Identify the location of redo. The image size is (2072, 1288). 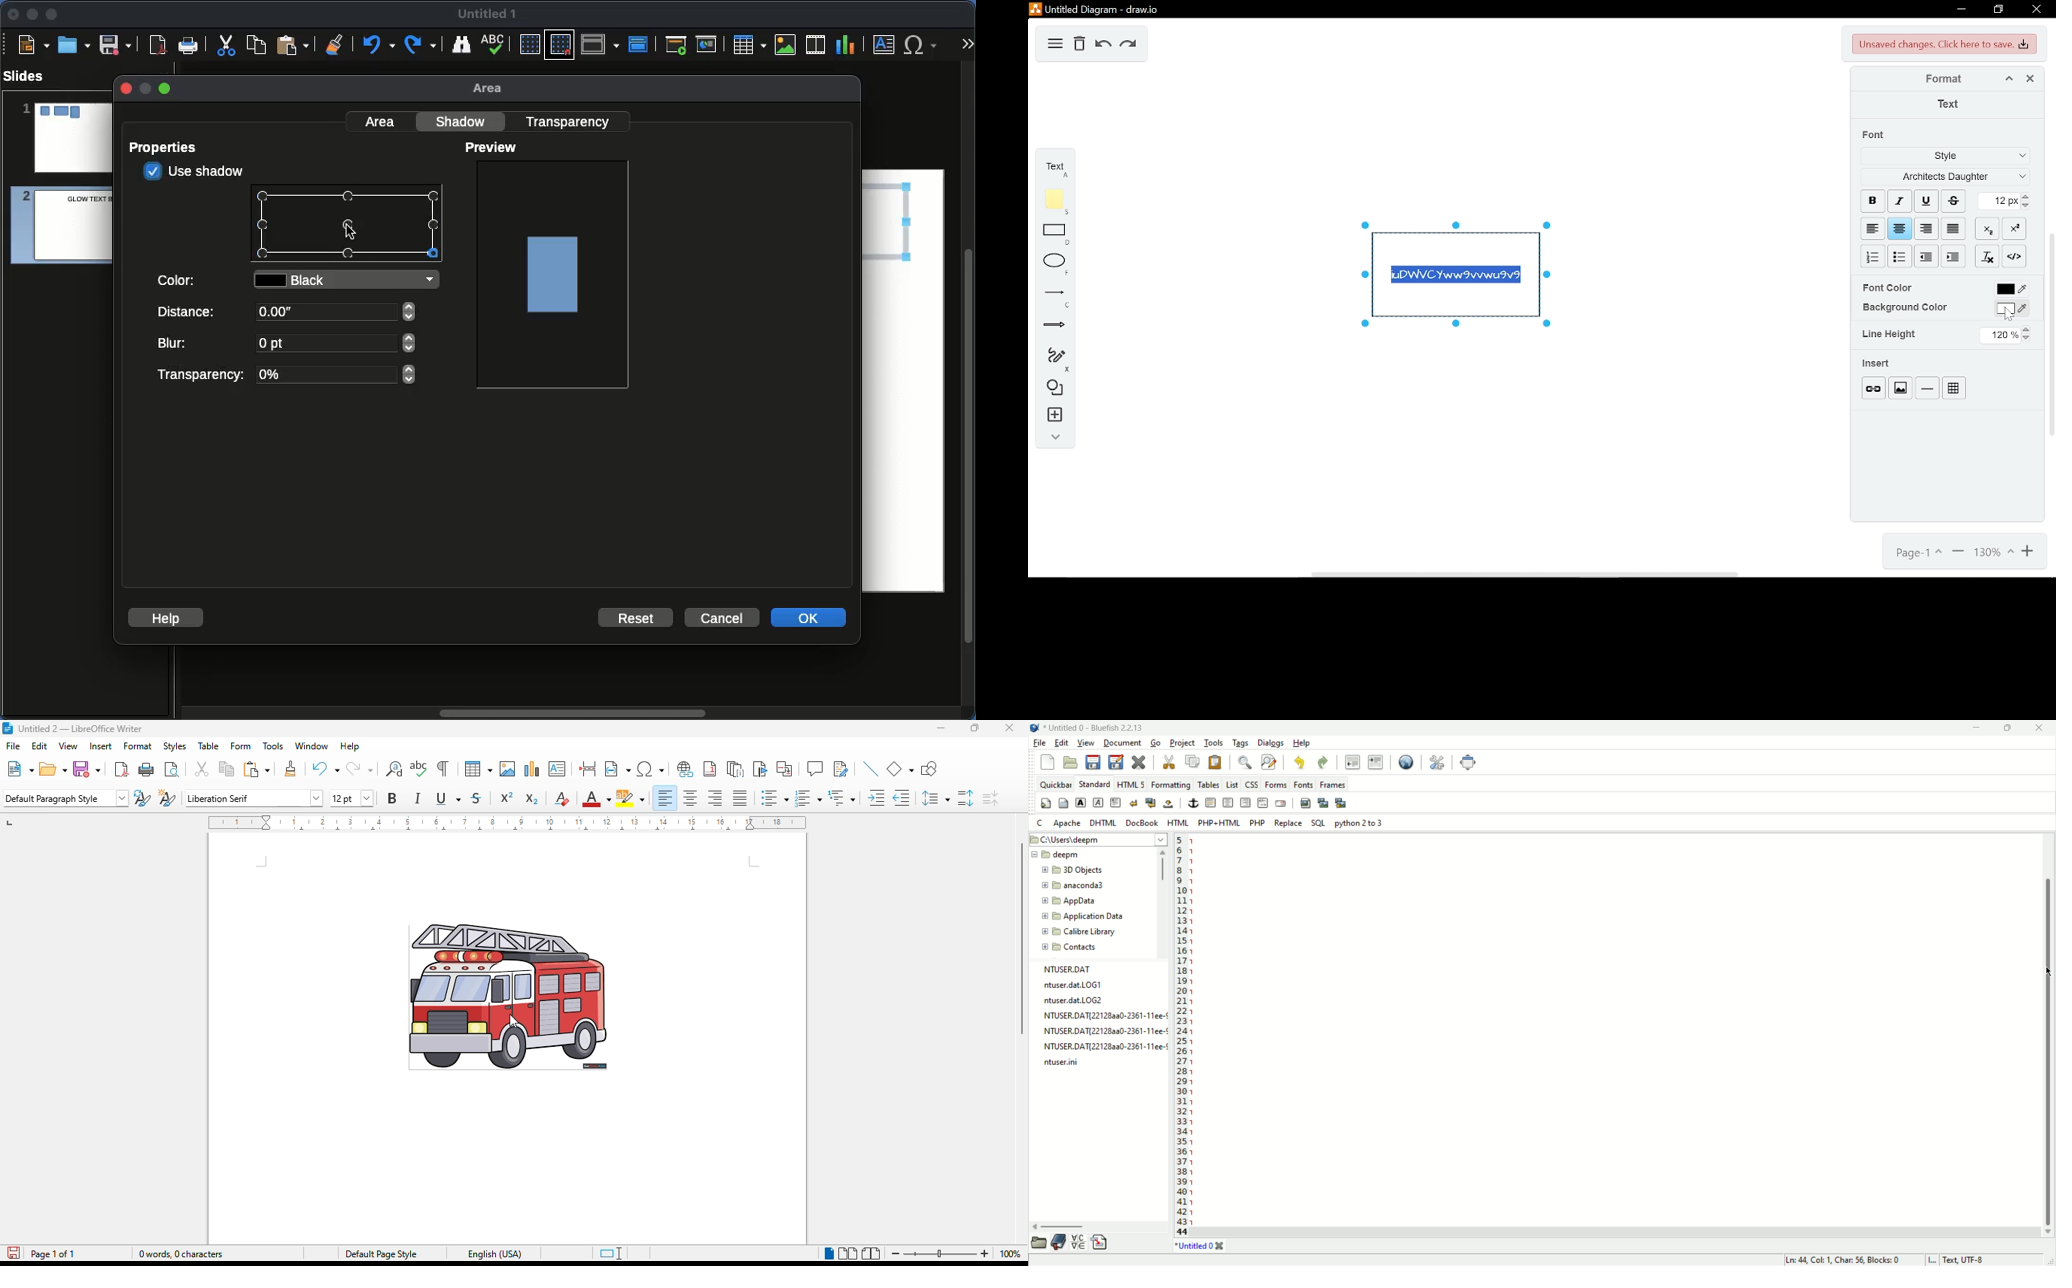
(360, 769).